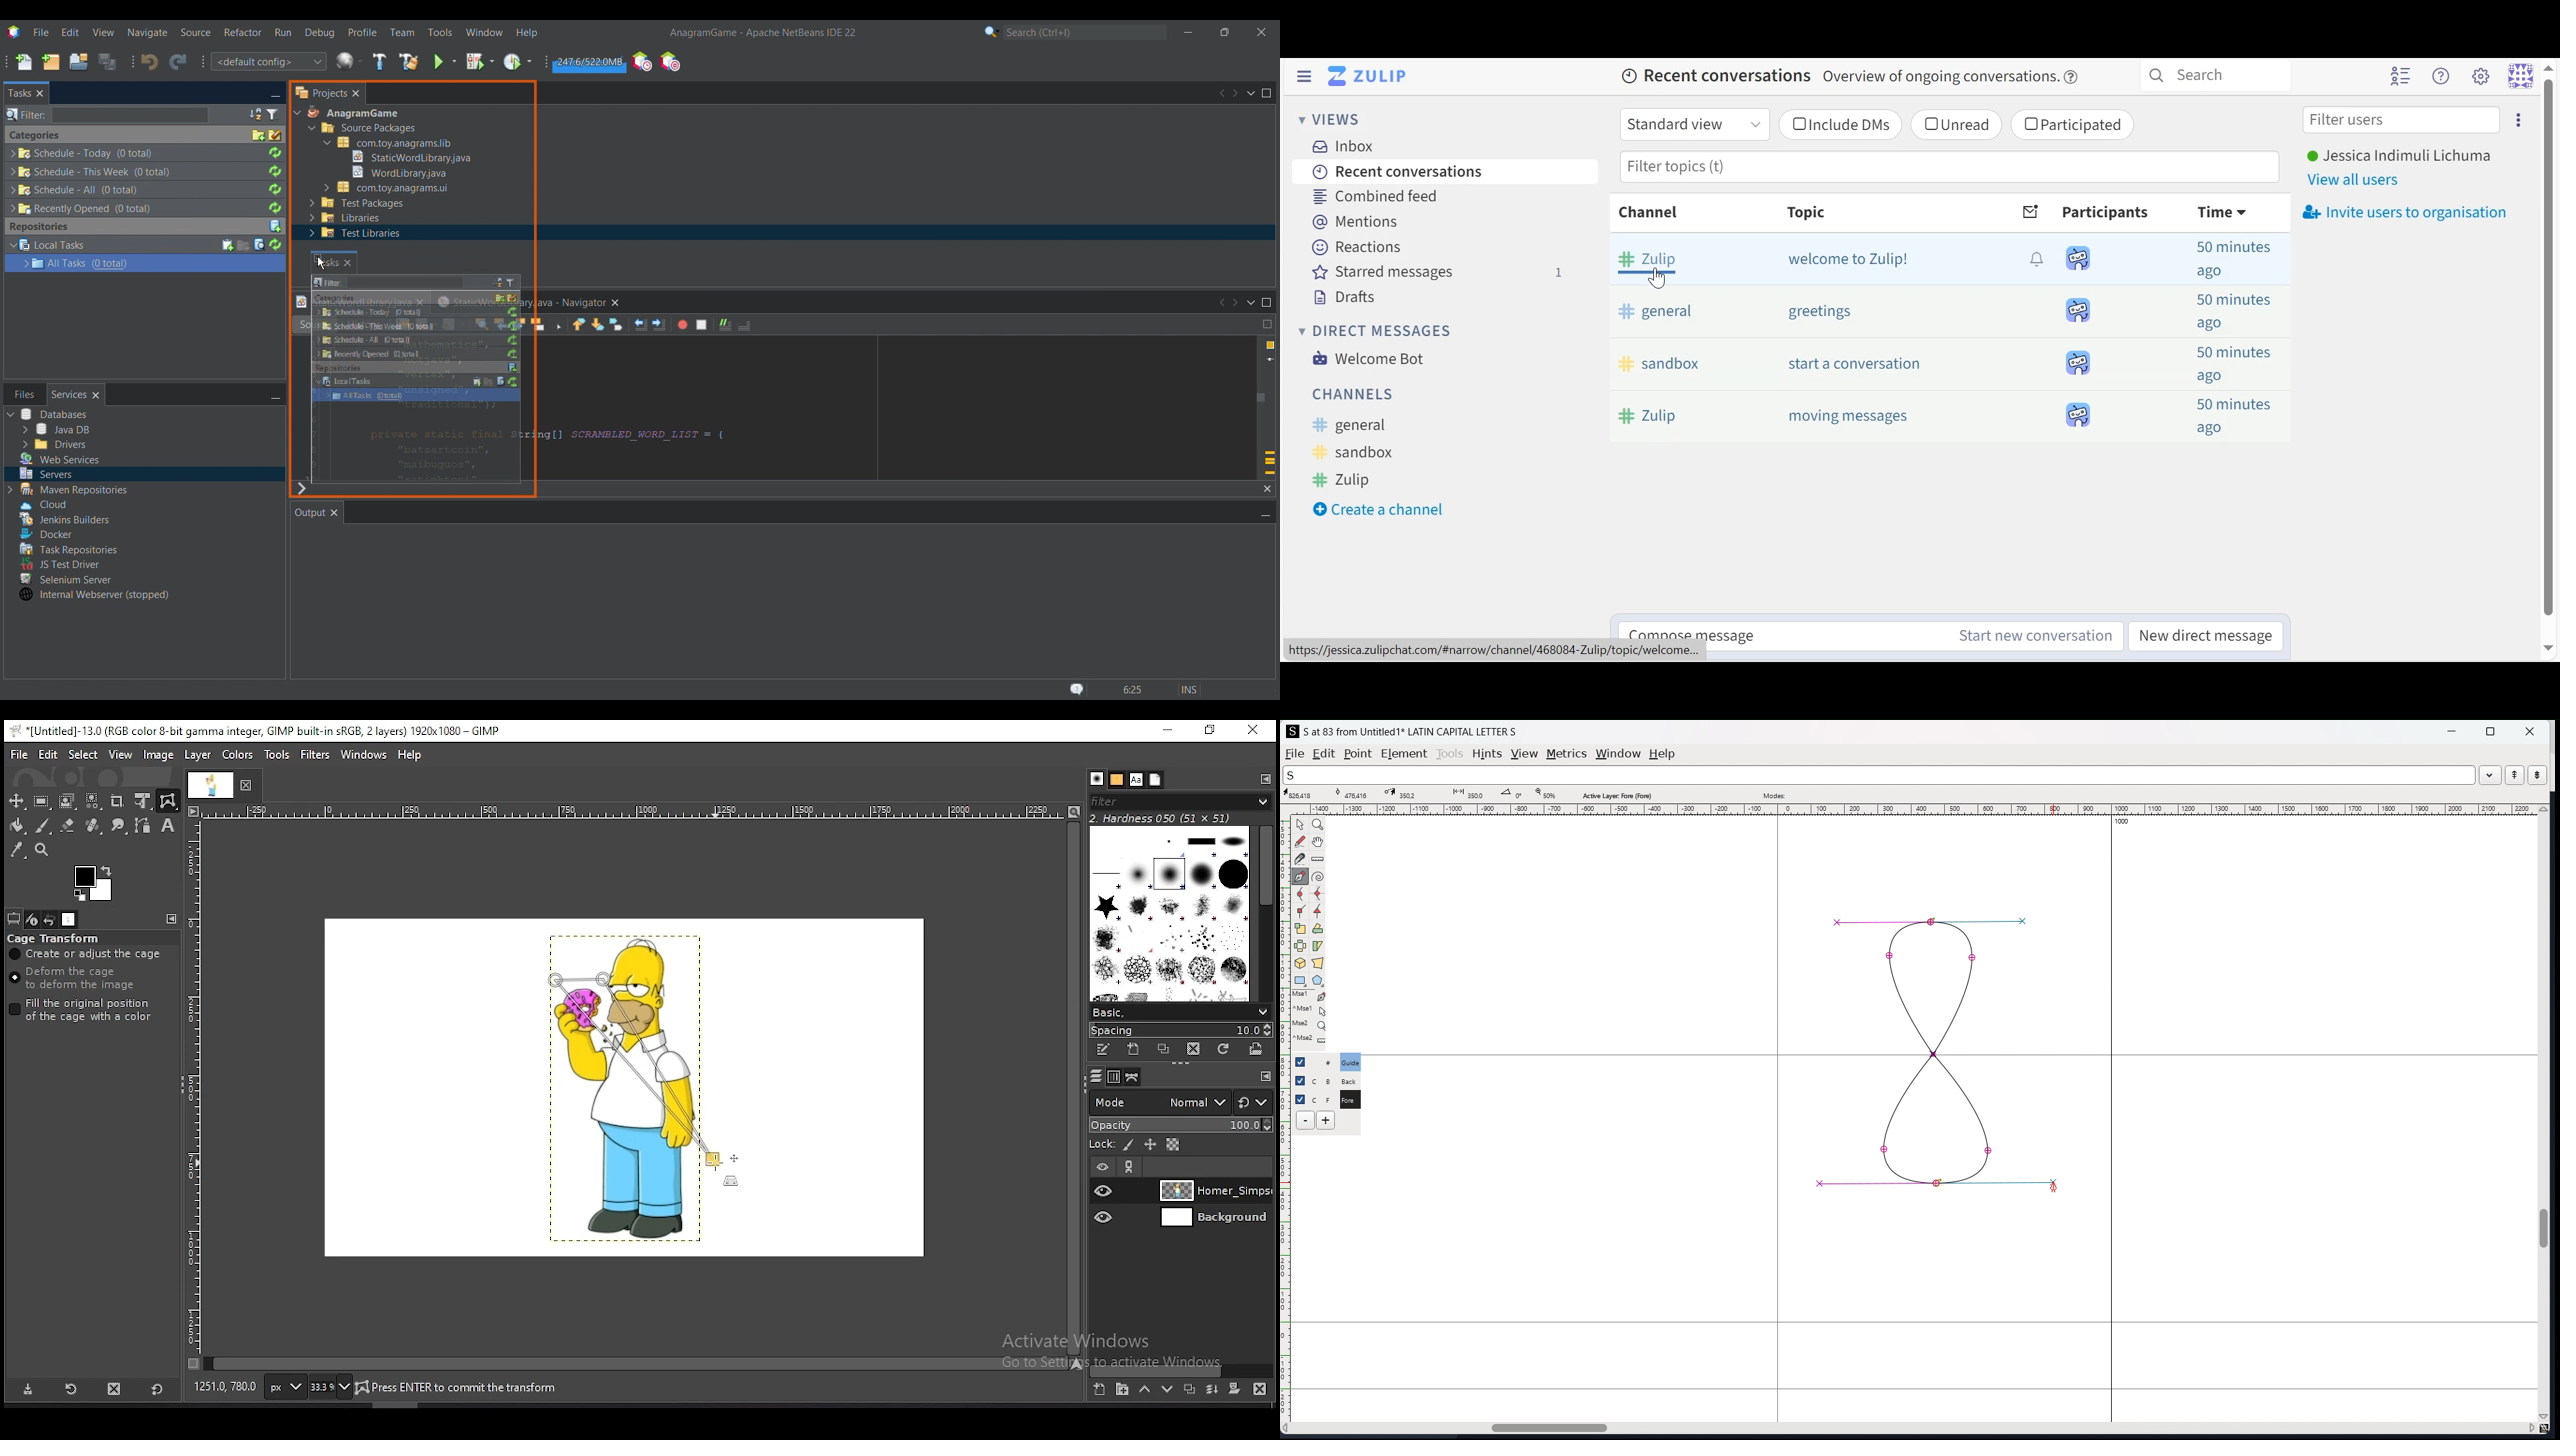  I want to click on paths tool, so click(142, 825).